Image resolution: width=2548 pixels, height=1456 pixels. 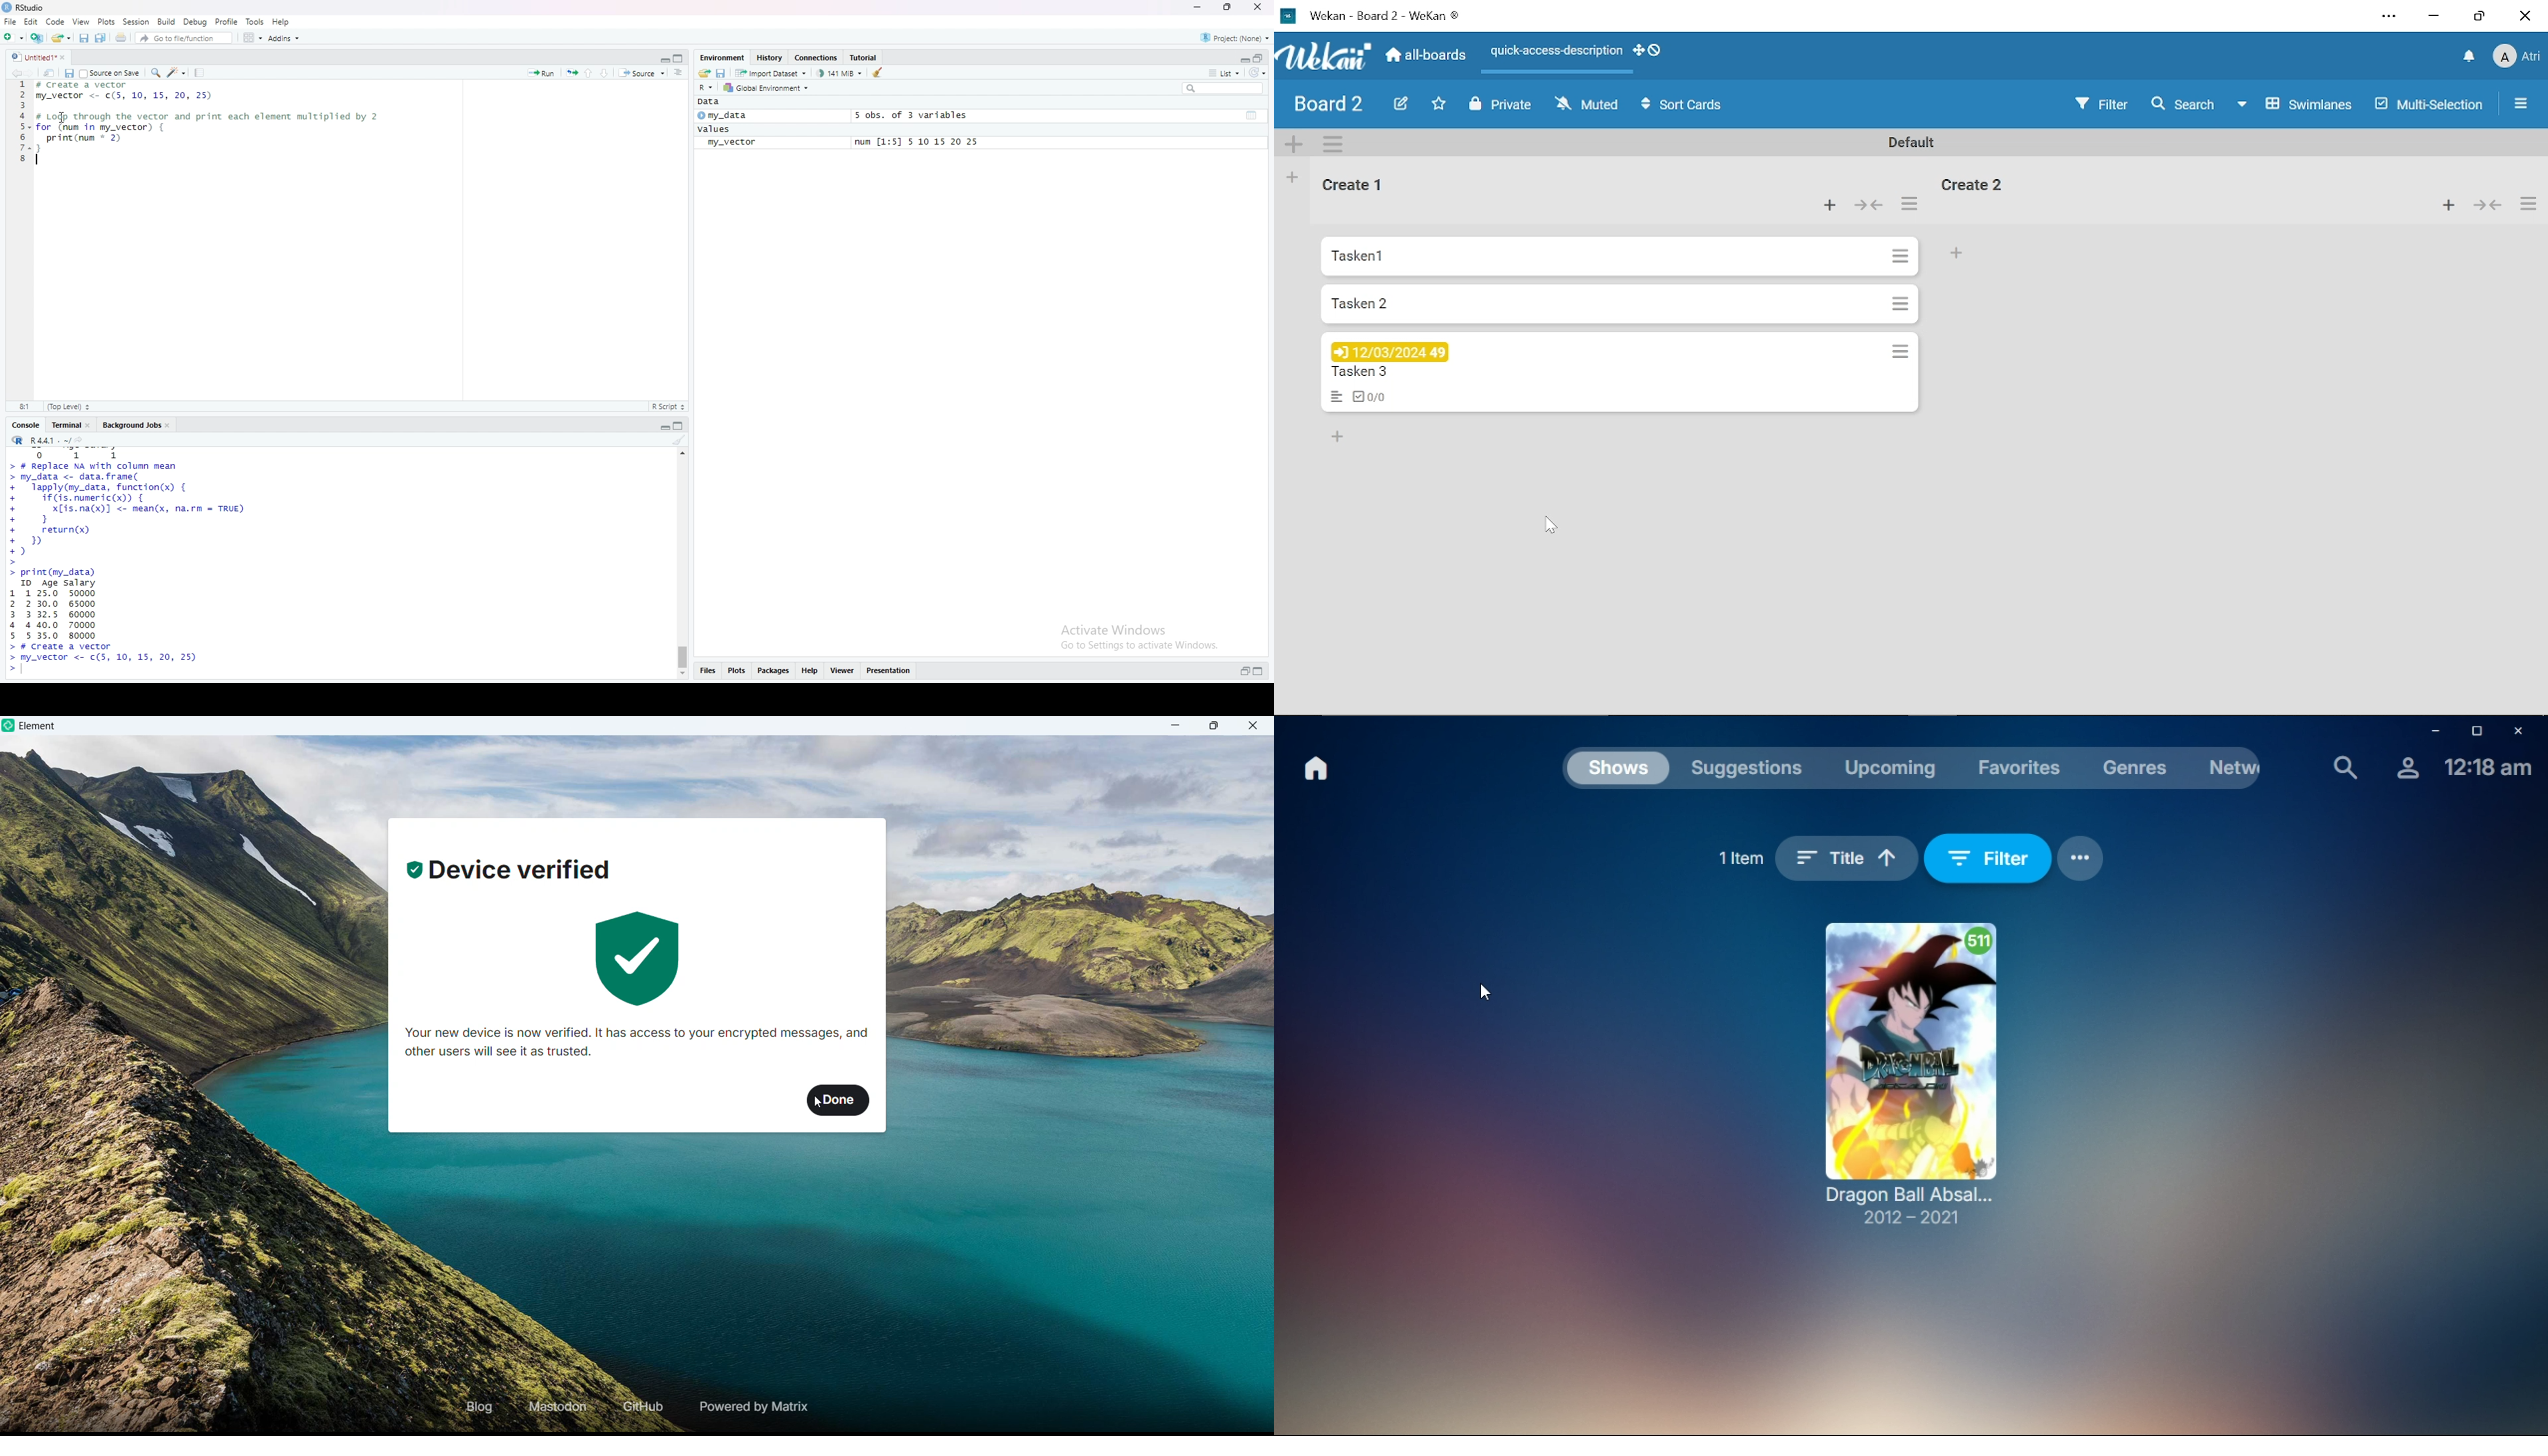 What do you see at coordinates (177, 73) in the screenshot?
I see `code tools` at bounding box center [177, 73].